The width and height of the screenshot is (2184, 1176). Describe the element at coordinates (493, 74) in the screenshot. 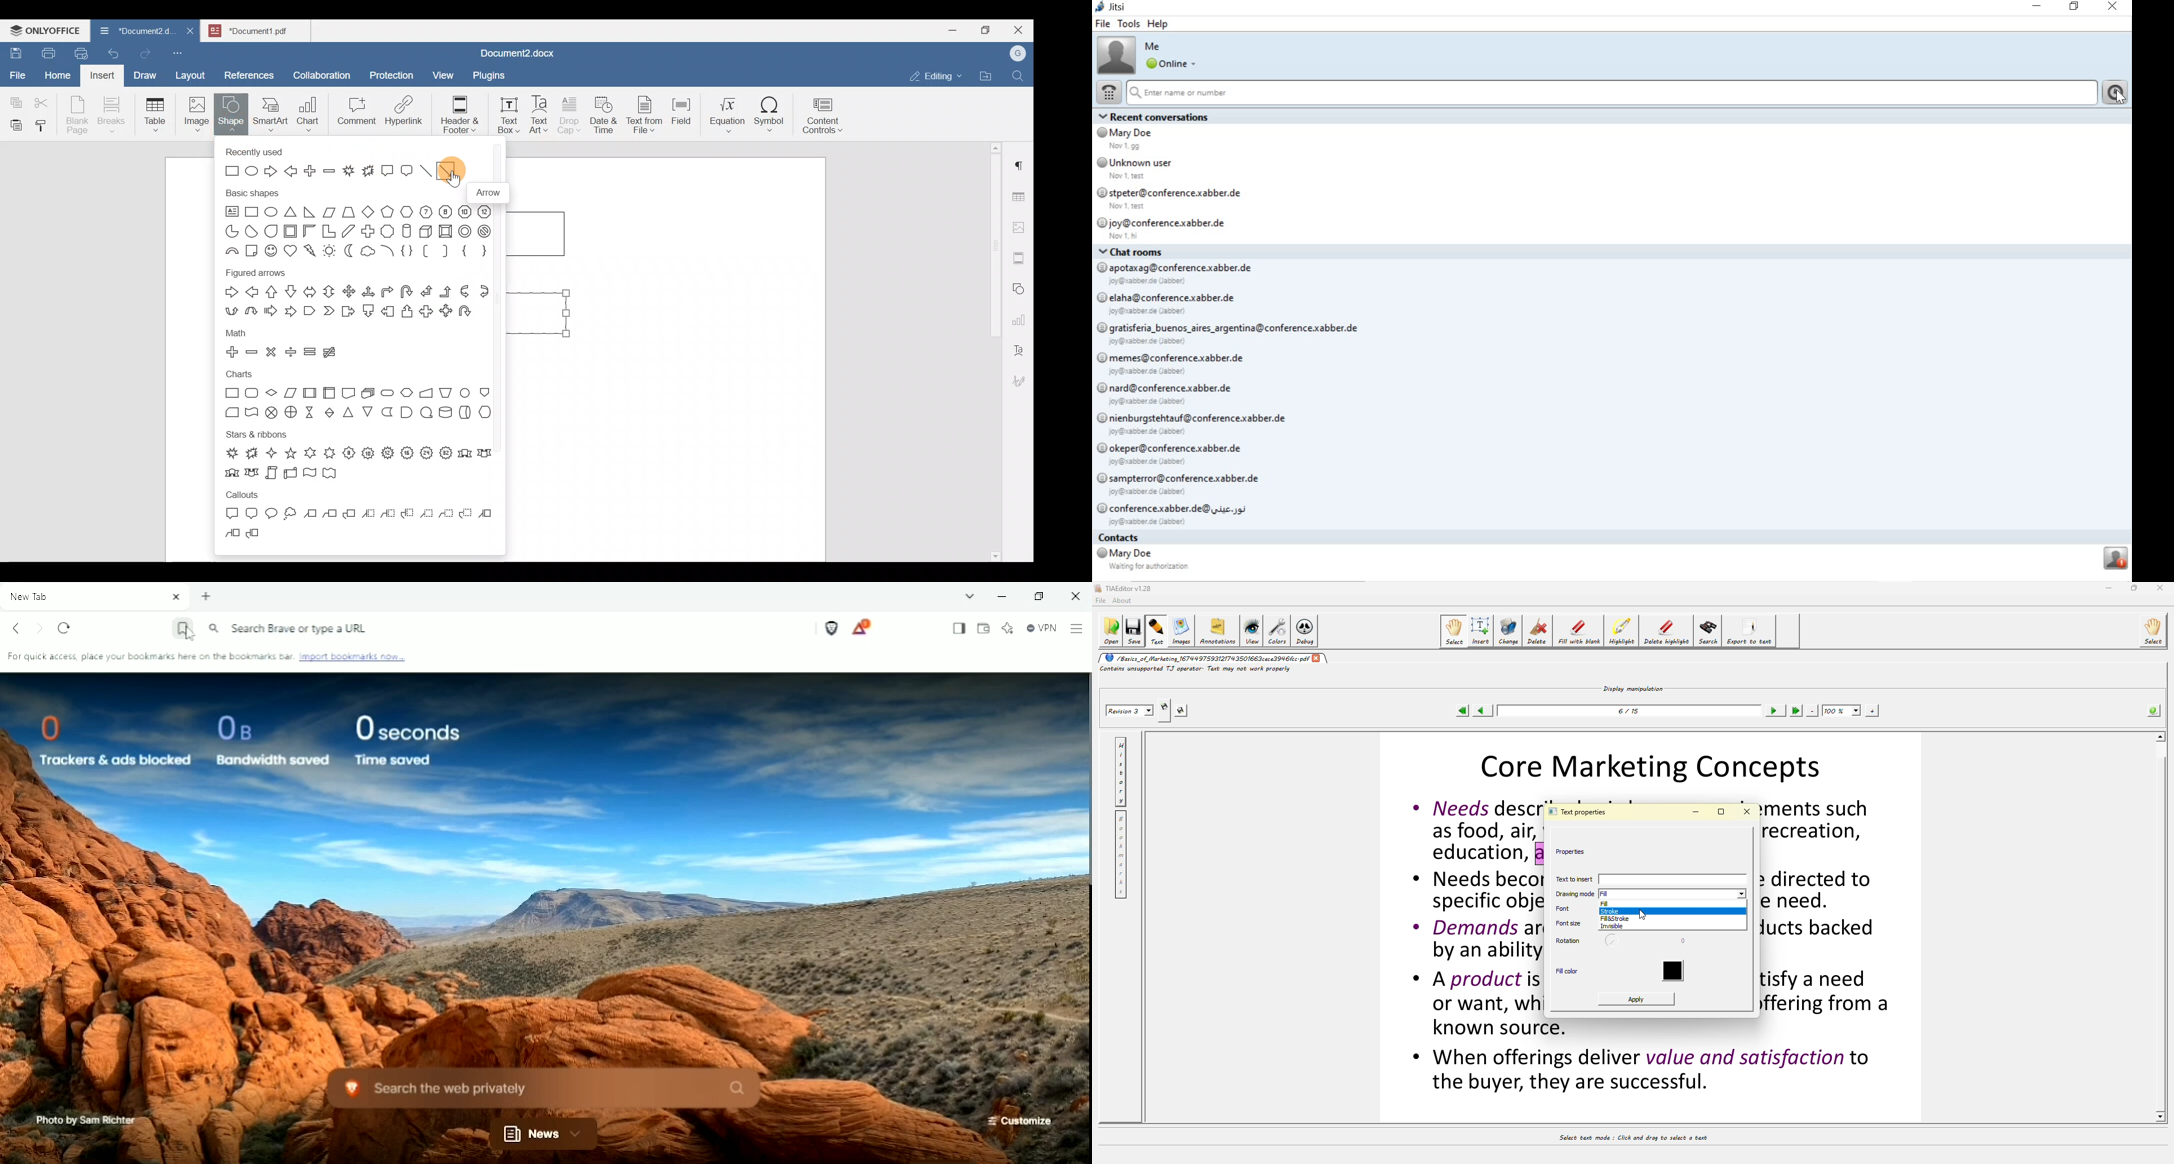

I see `Plugins` at that location.